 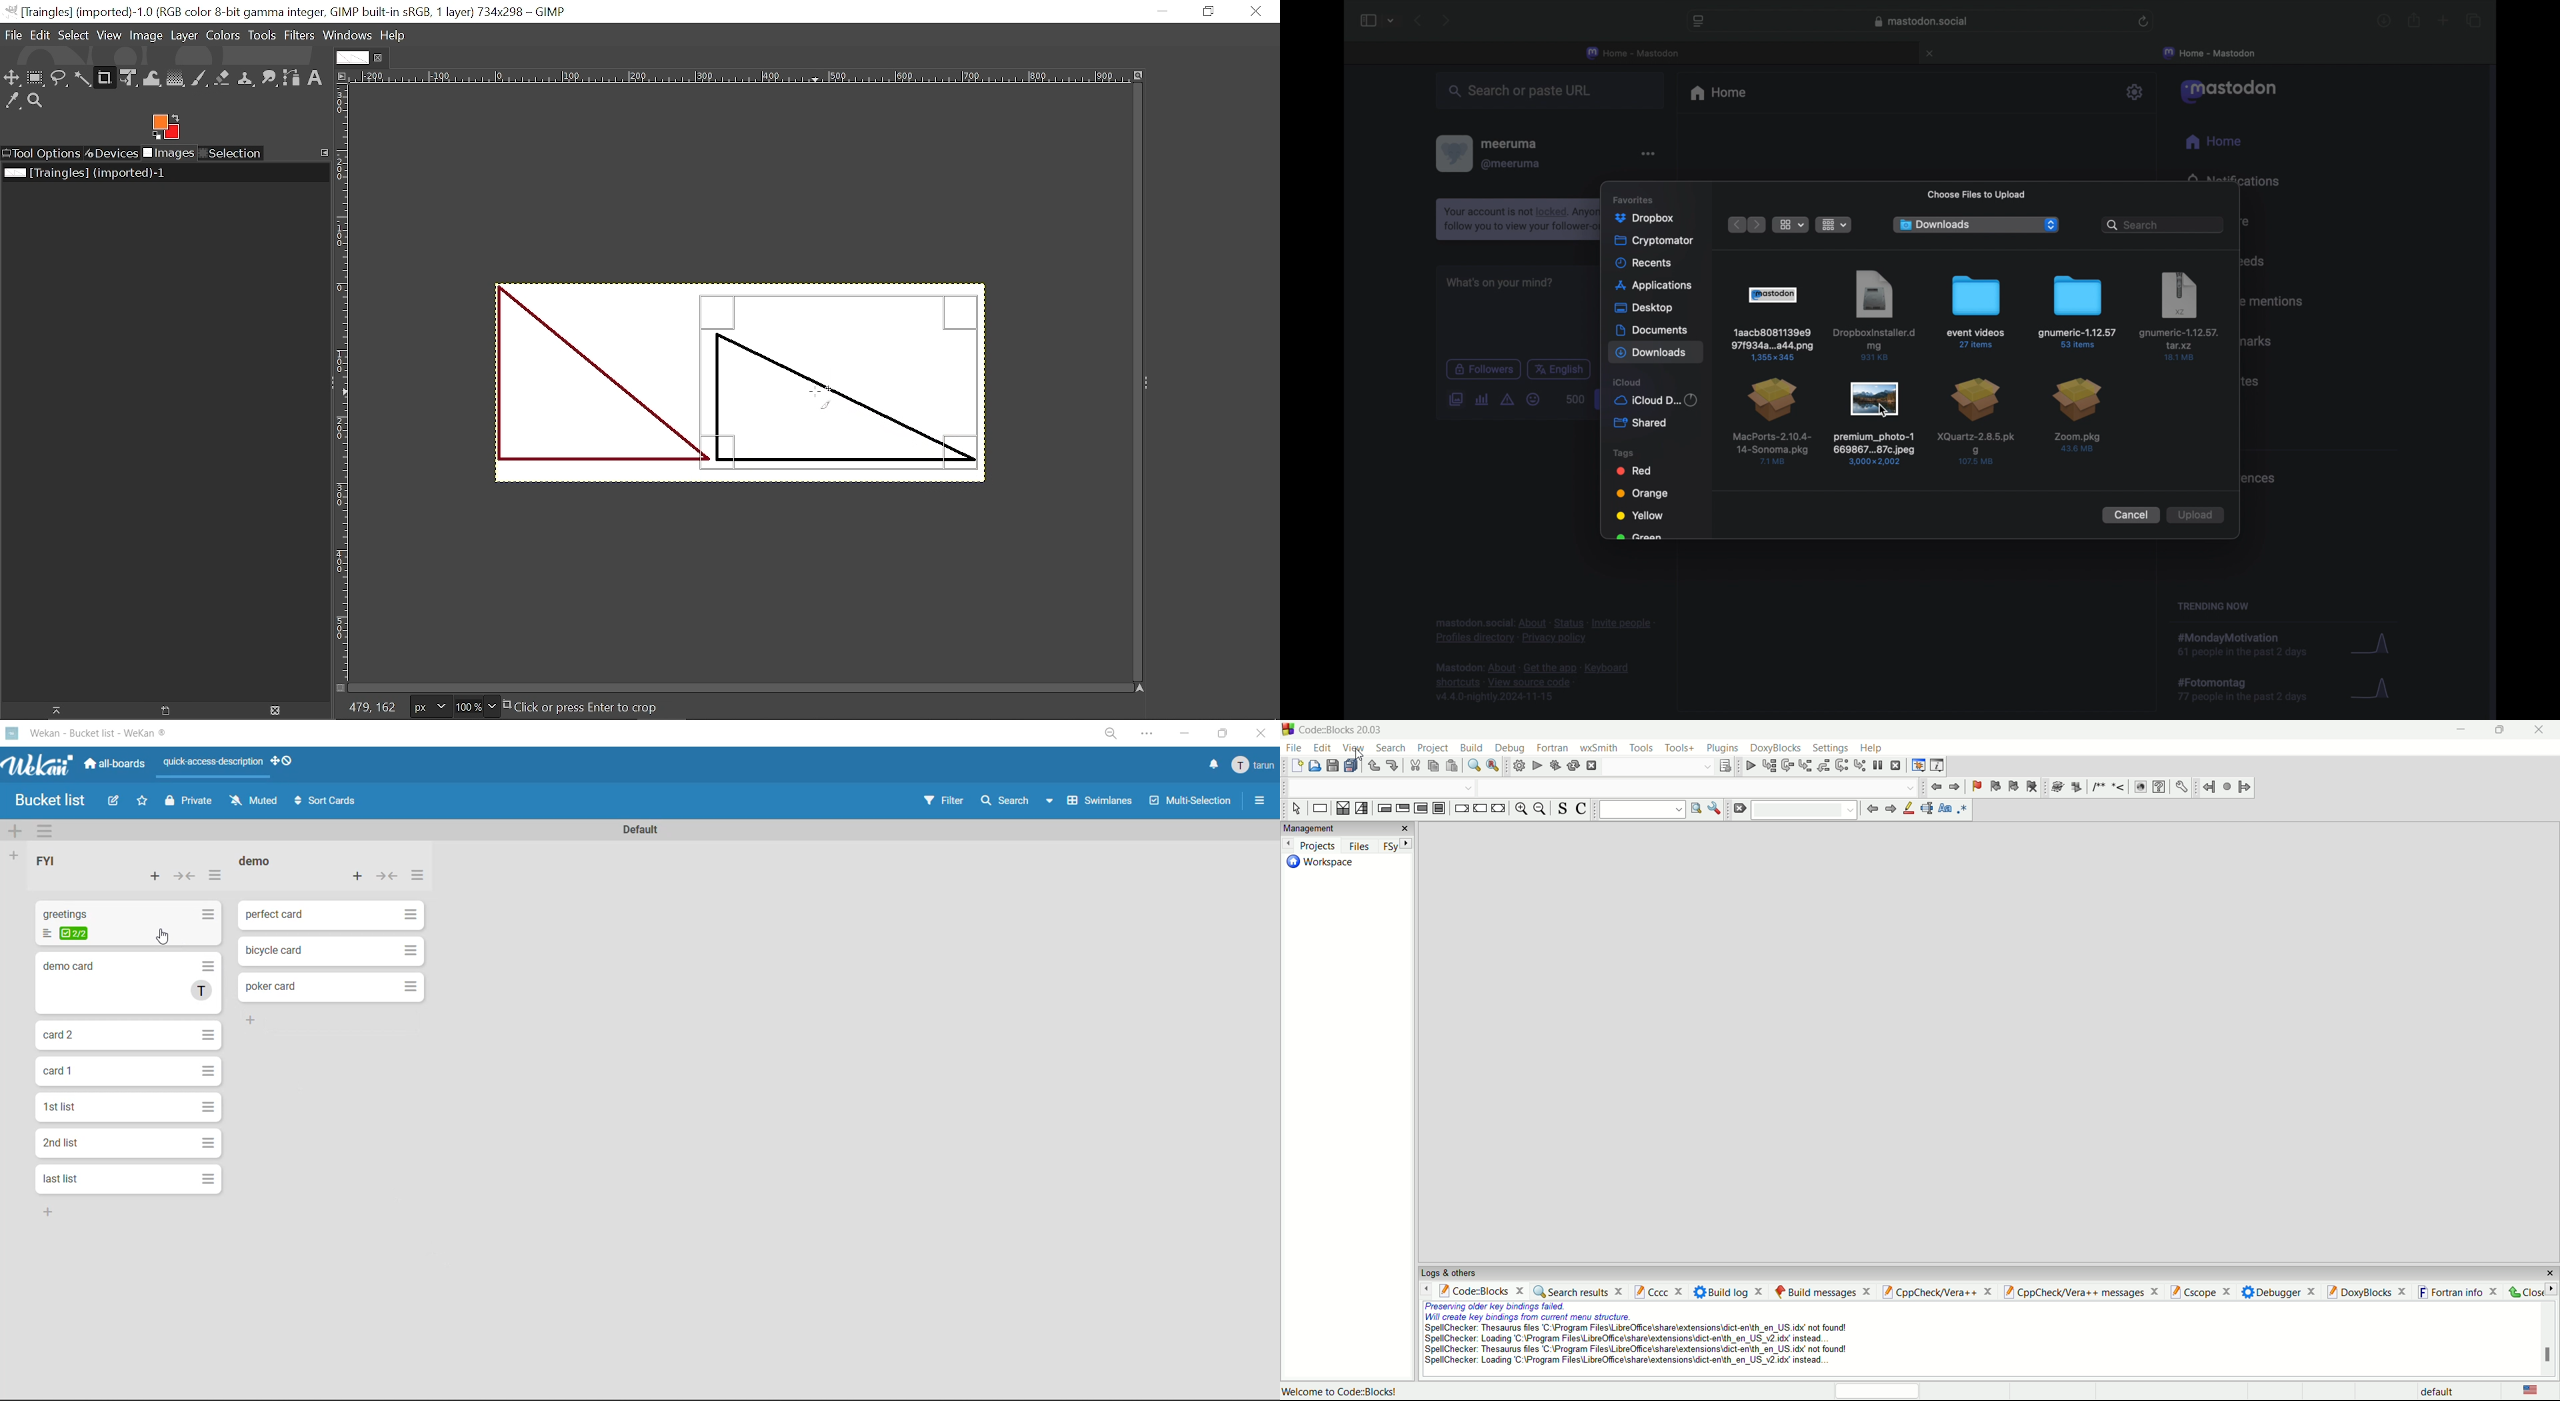 What do you see at coordinates (60, 79) in the screenshot?
I see `Free select tool` at bounding box center [60, 79].